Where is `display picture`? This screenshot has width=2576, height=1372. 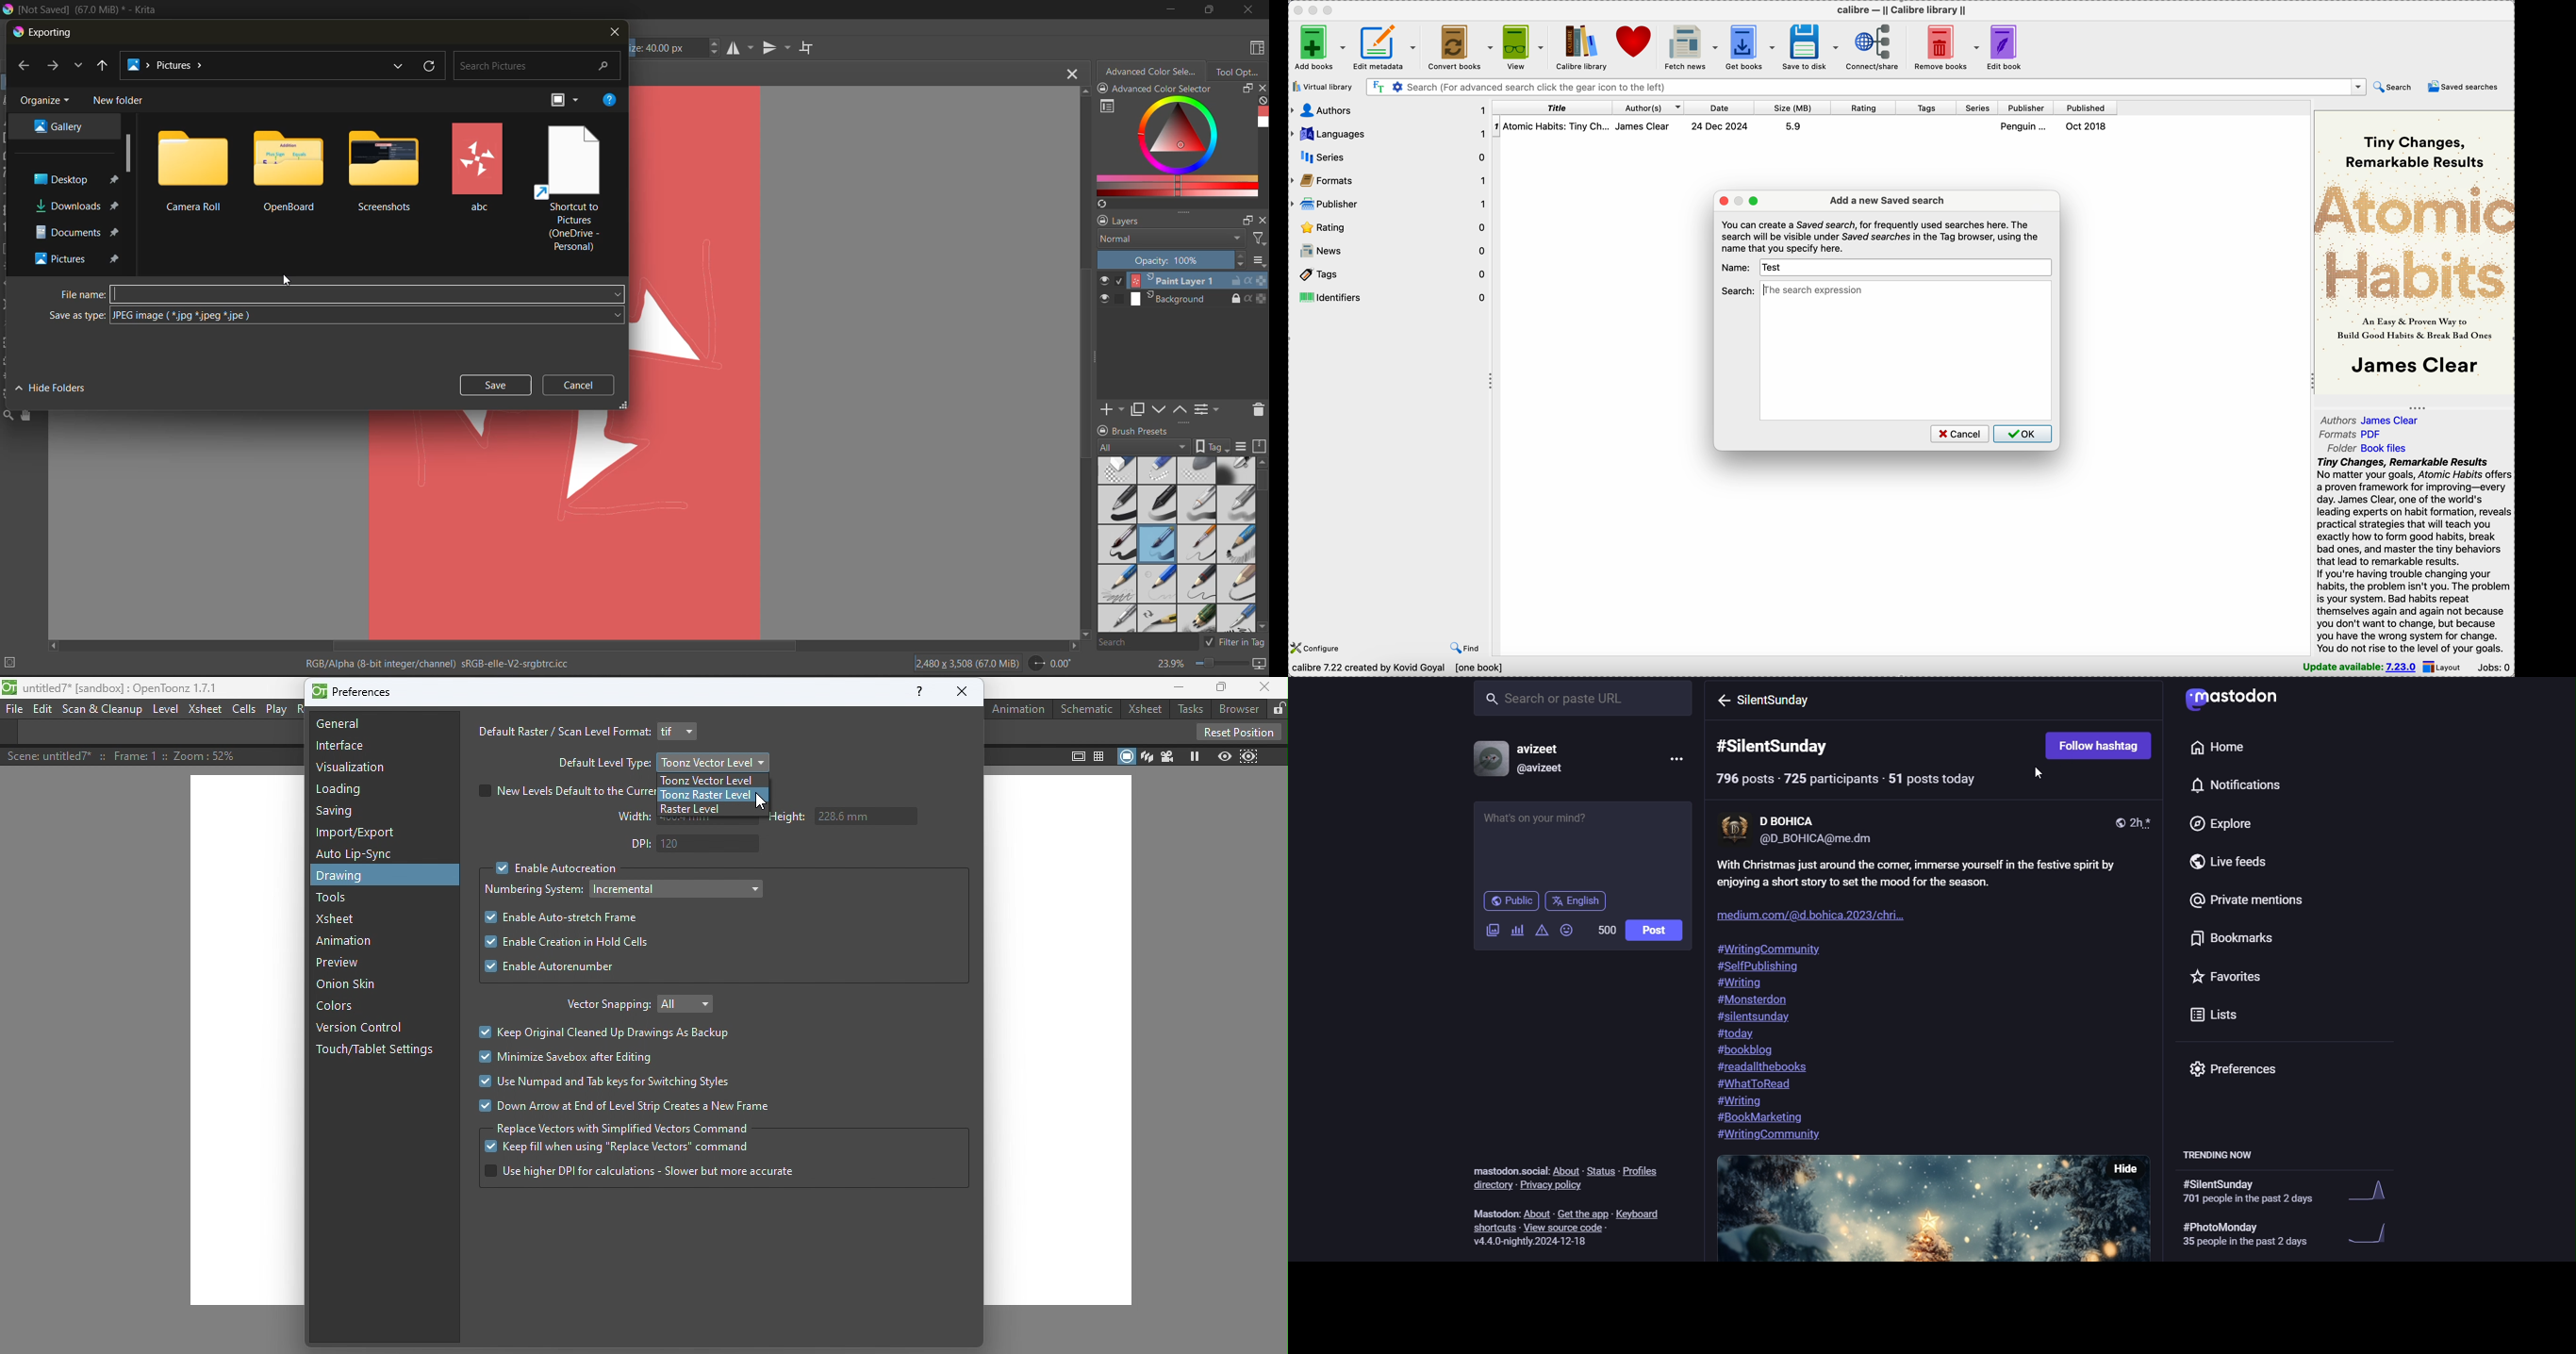
display picture is located at coordinates (1733, 830).